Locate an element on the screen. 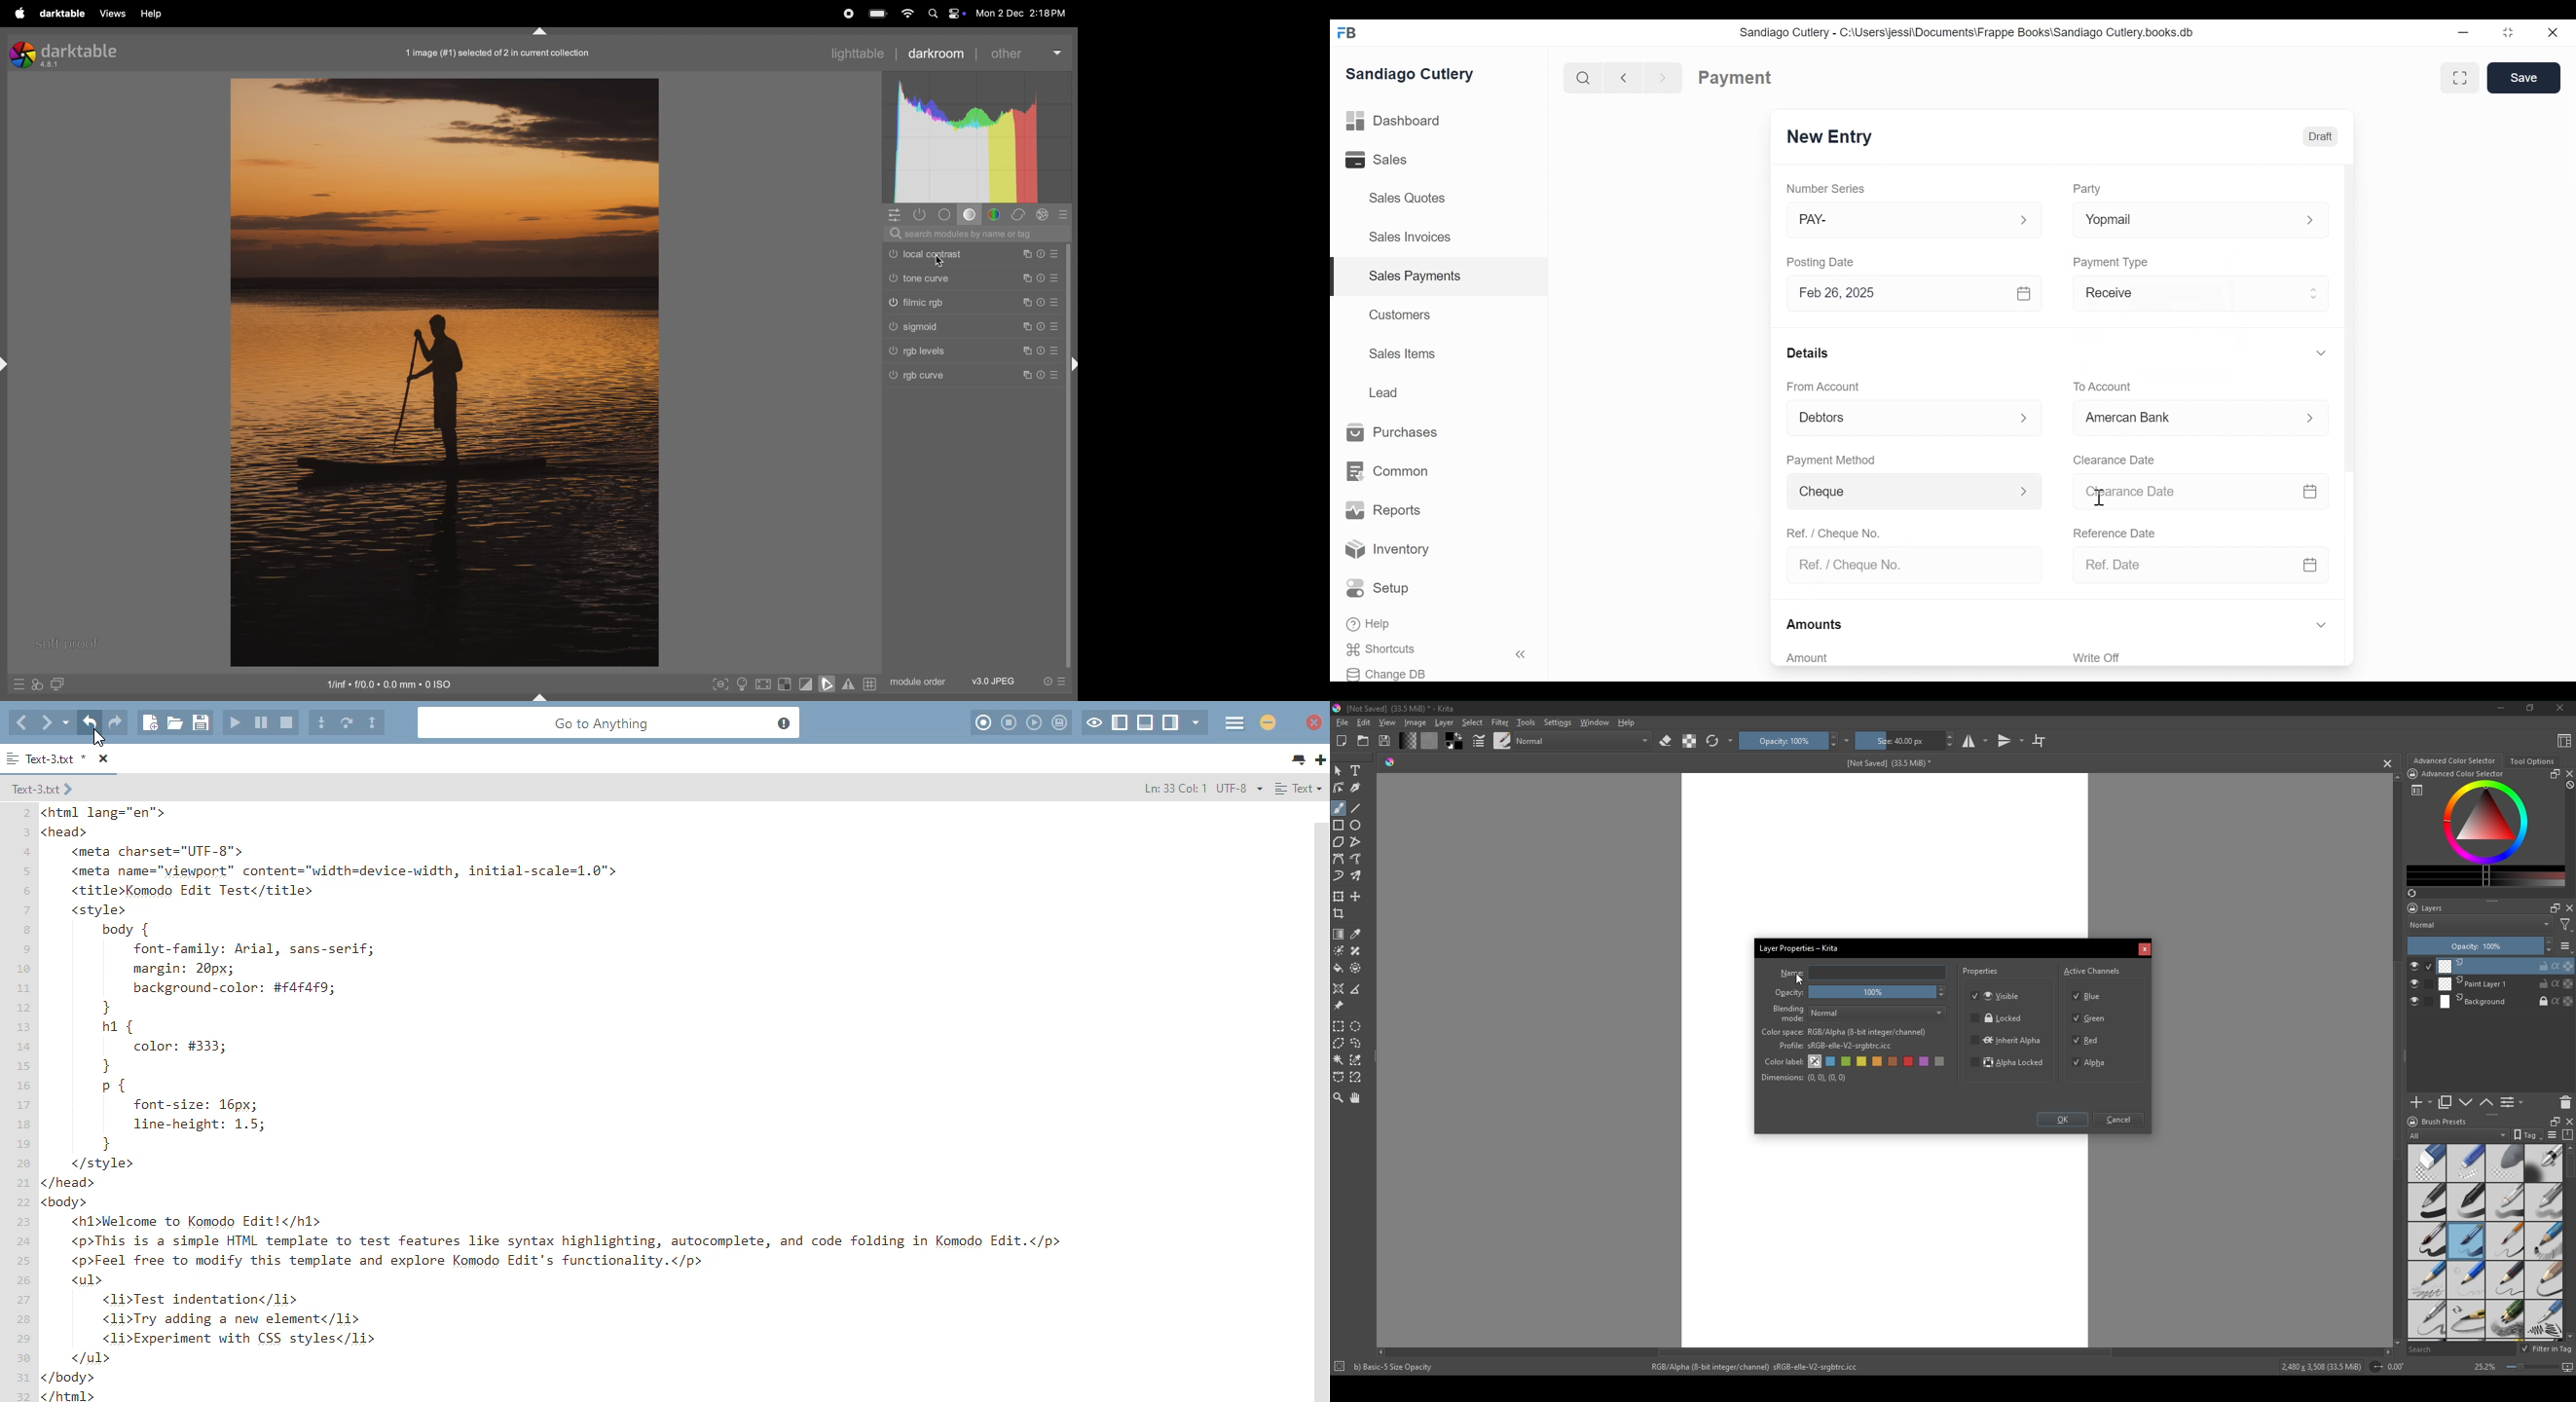  Party is located at coordinates (2087, 189).